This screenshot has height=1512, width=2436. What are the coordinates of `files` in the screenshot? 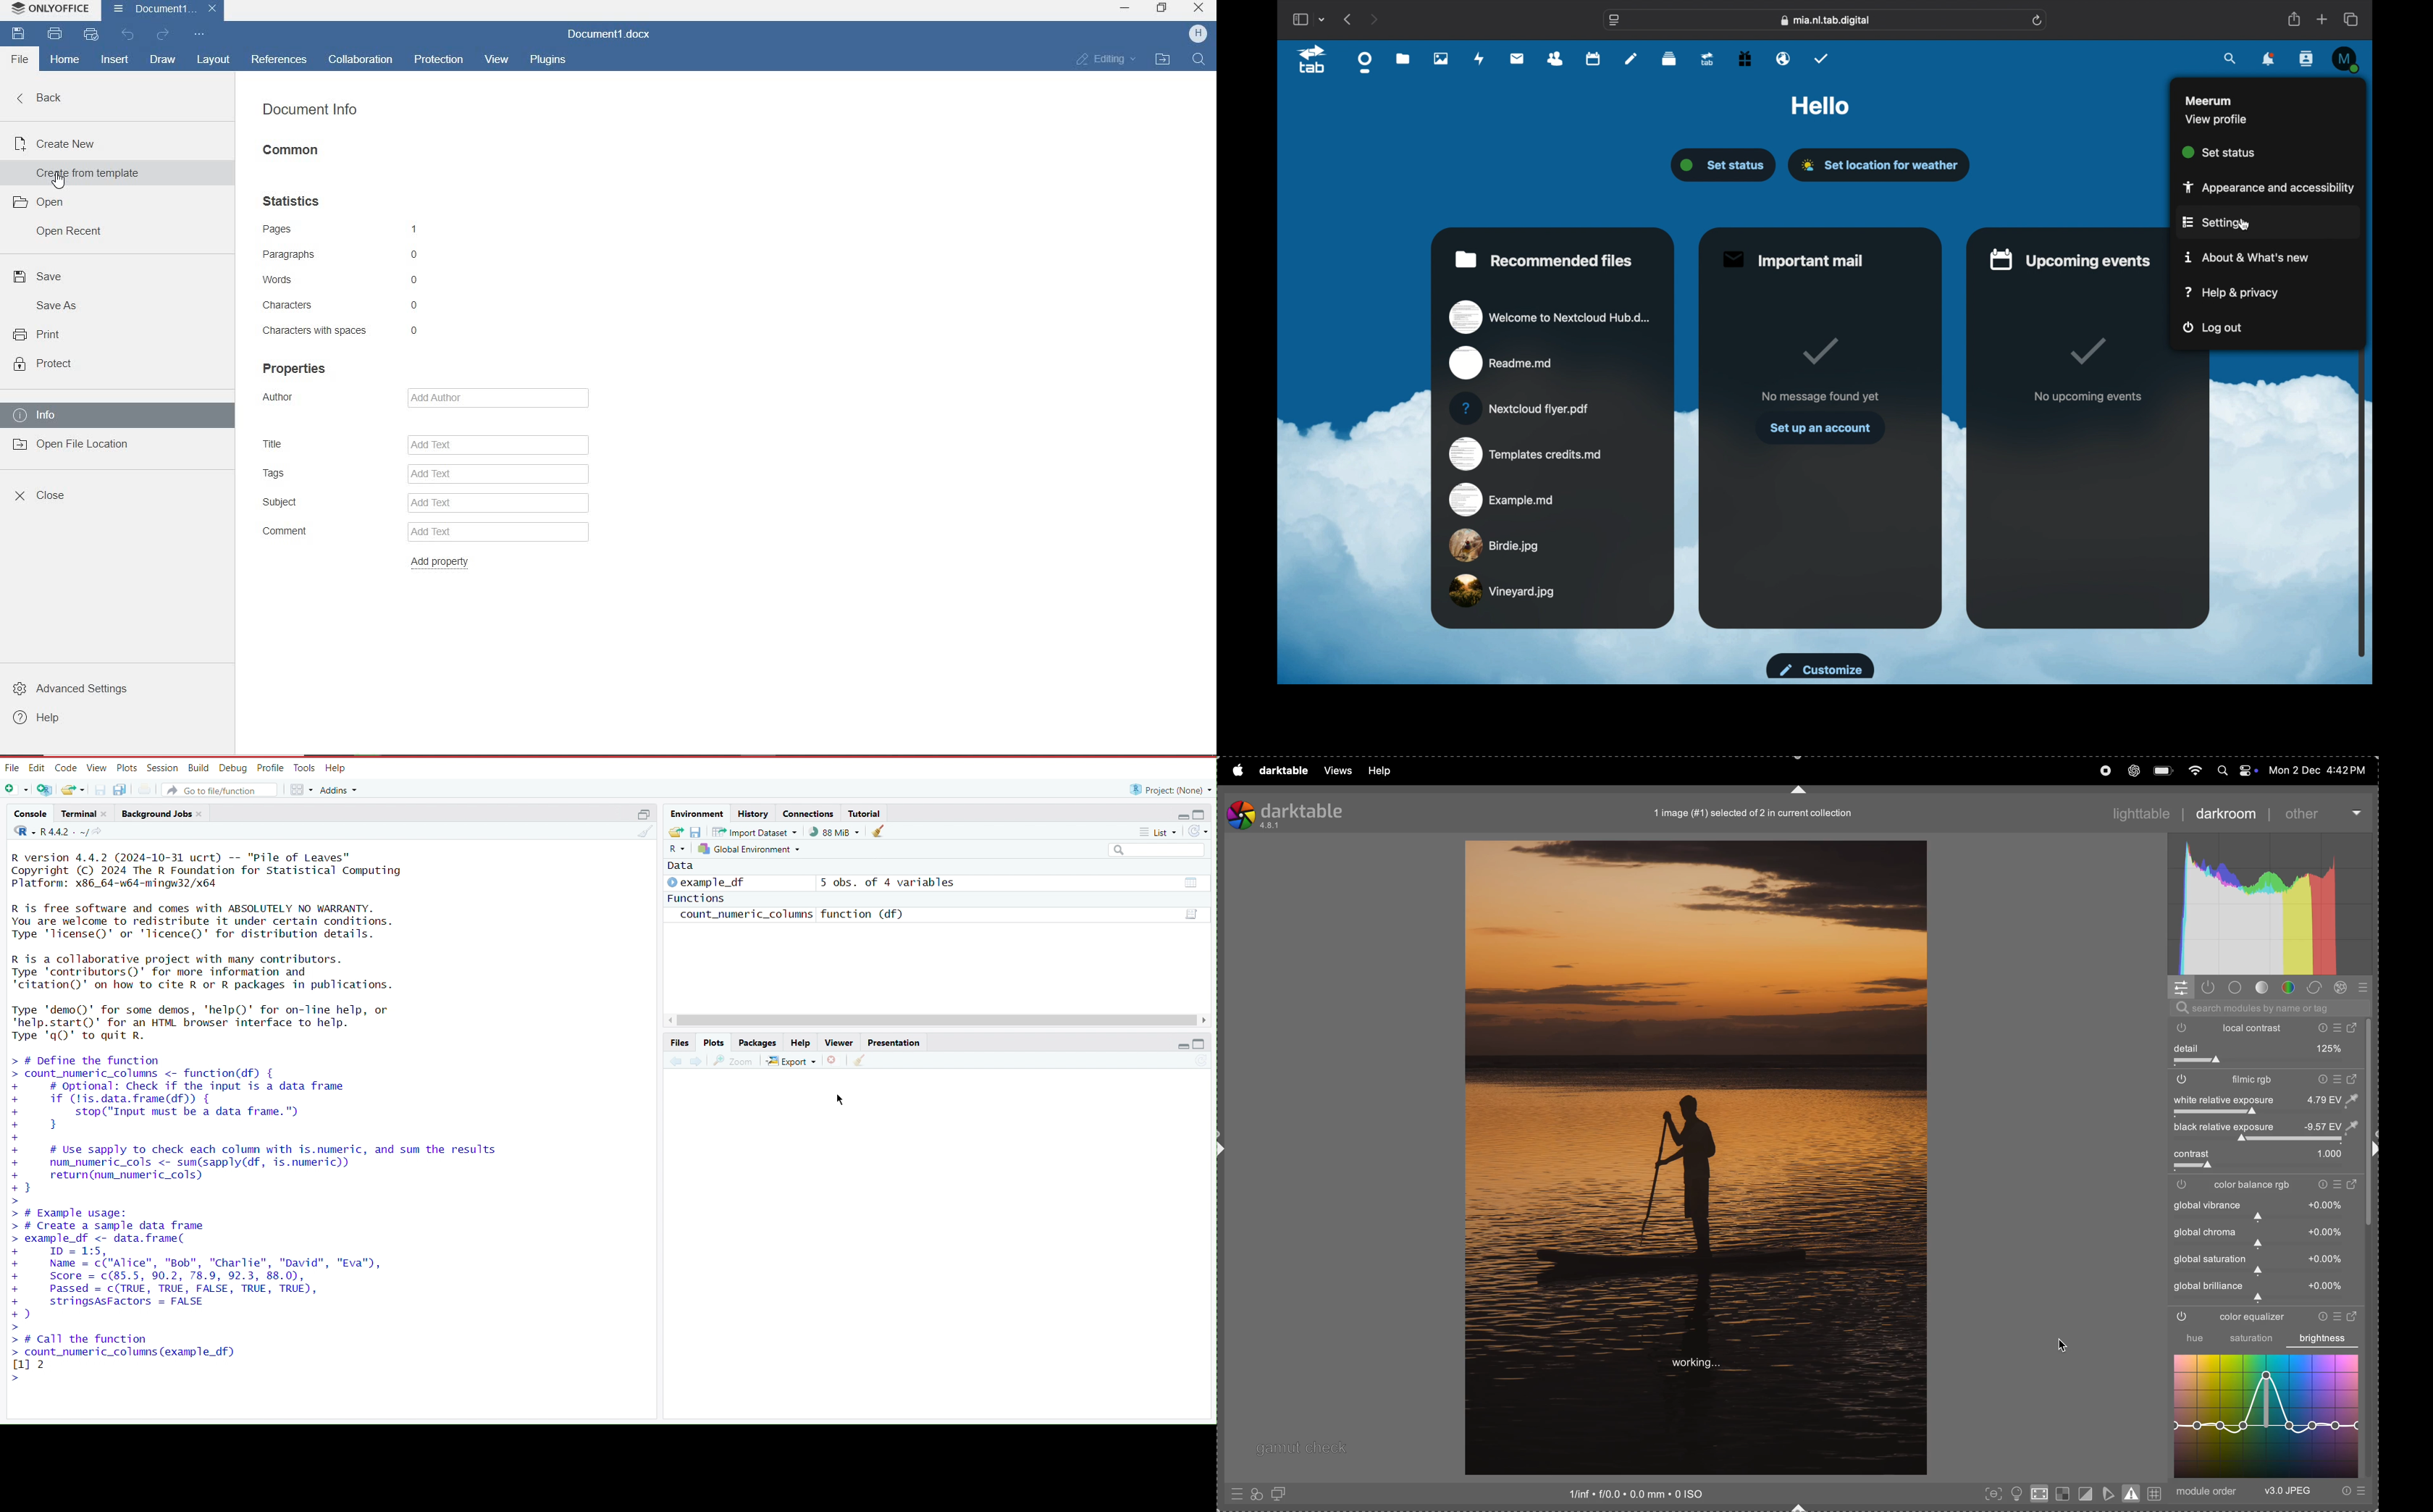 It's located at (1403, 60).